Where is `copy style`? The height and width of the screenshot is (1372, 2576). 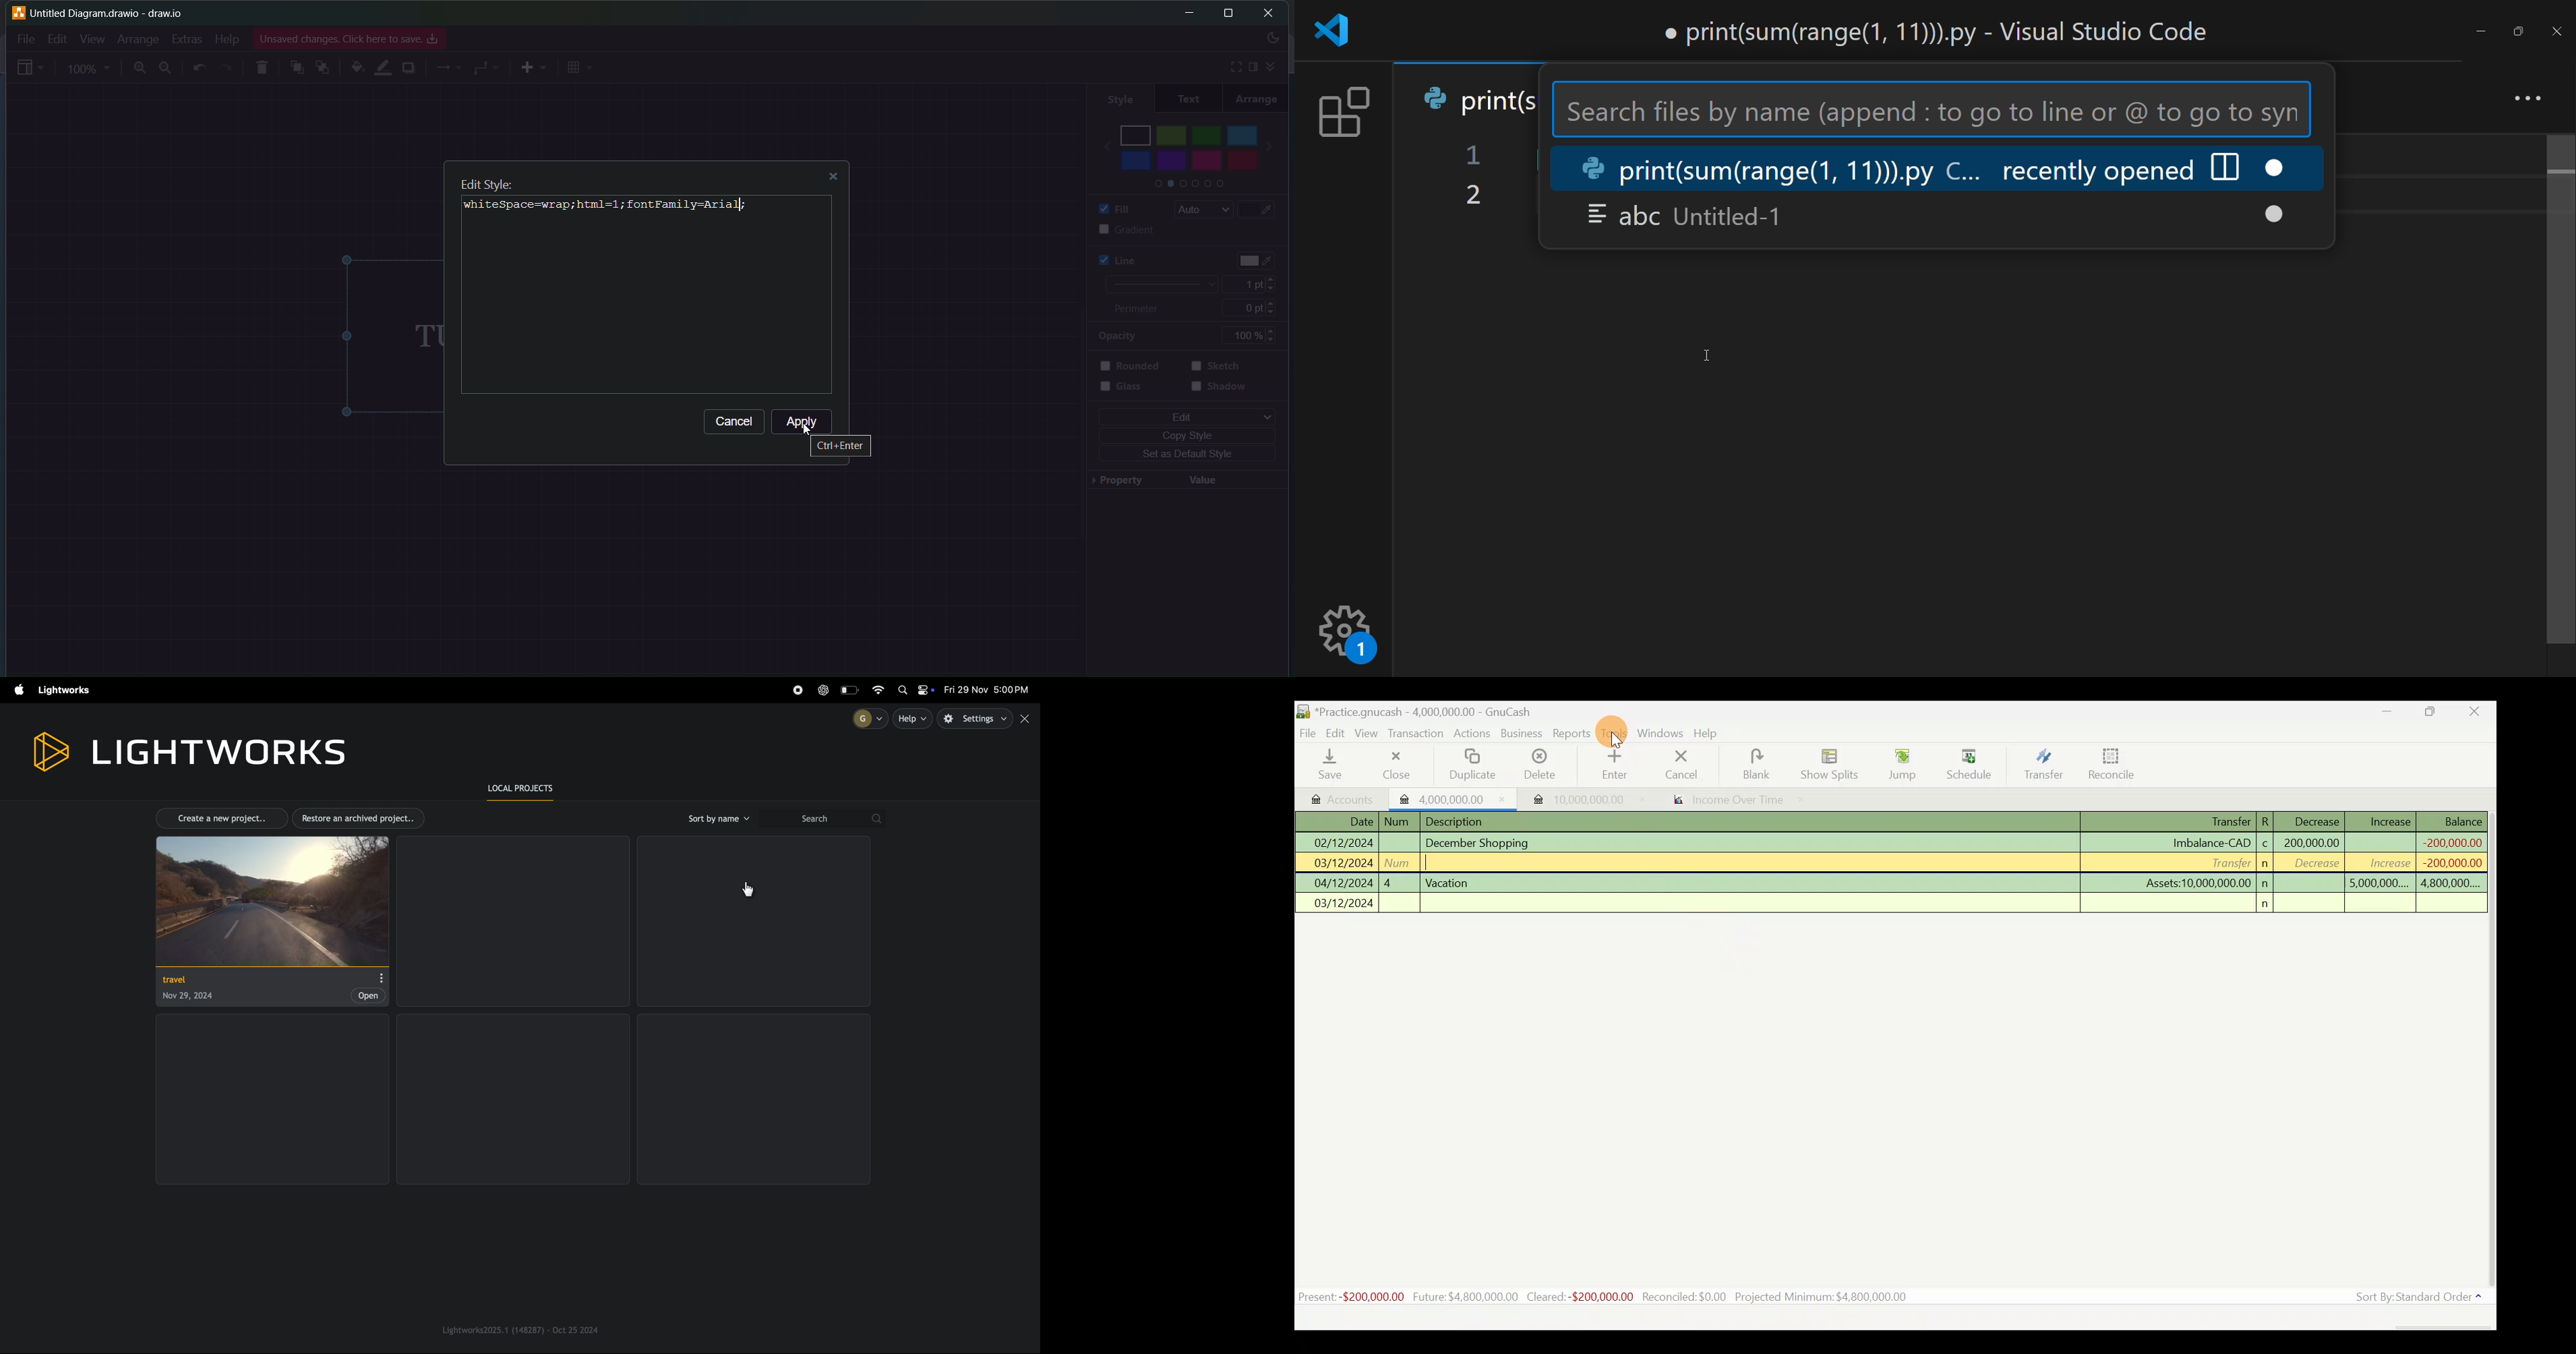 copy style is located at coordinates (1190, 435).